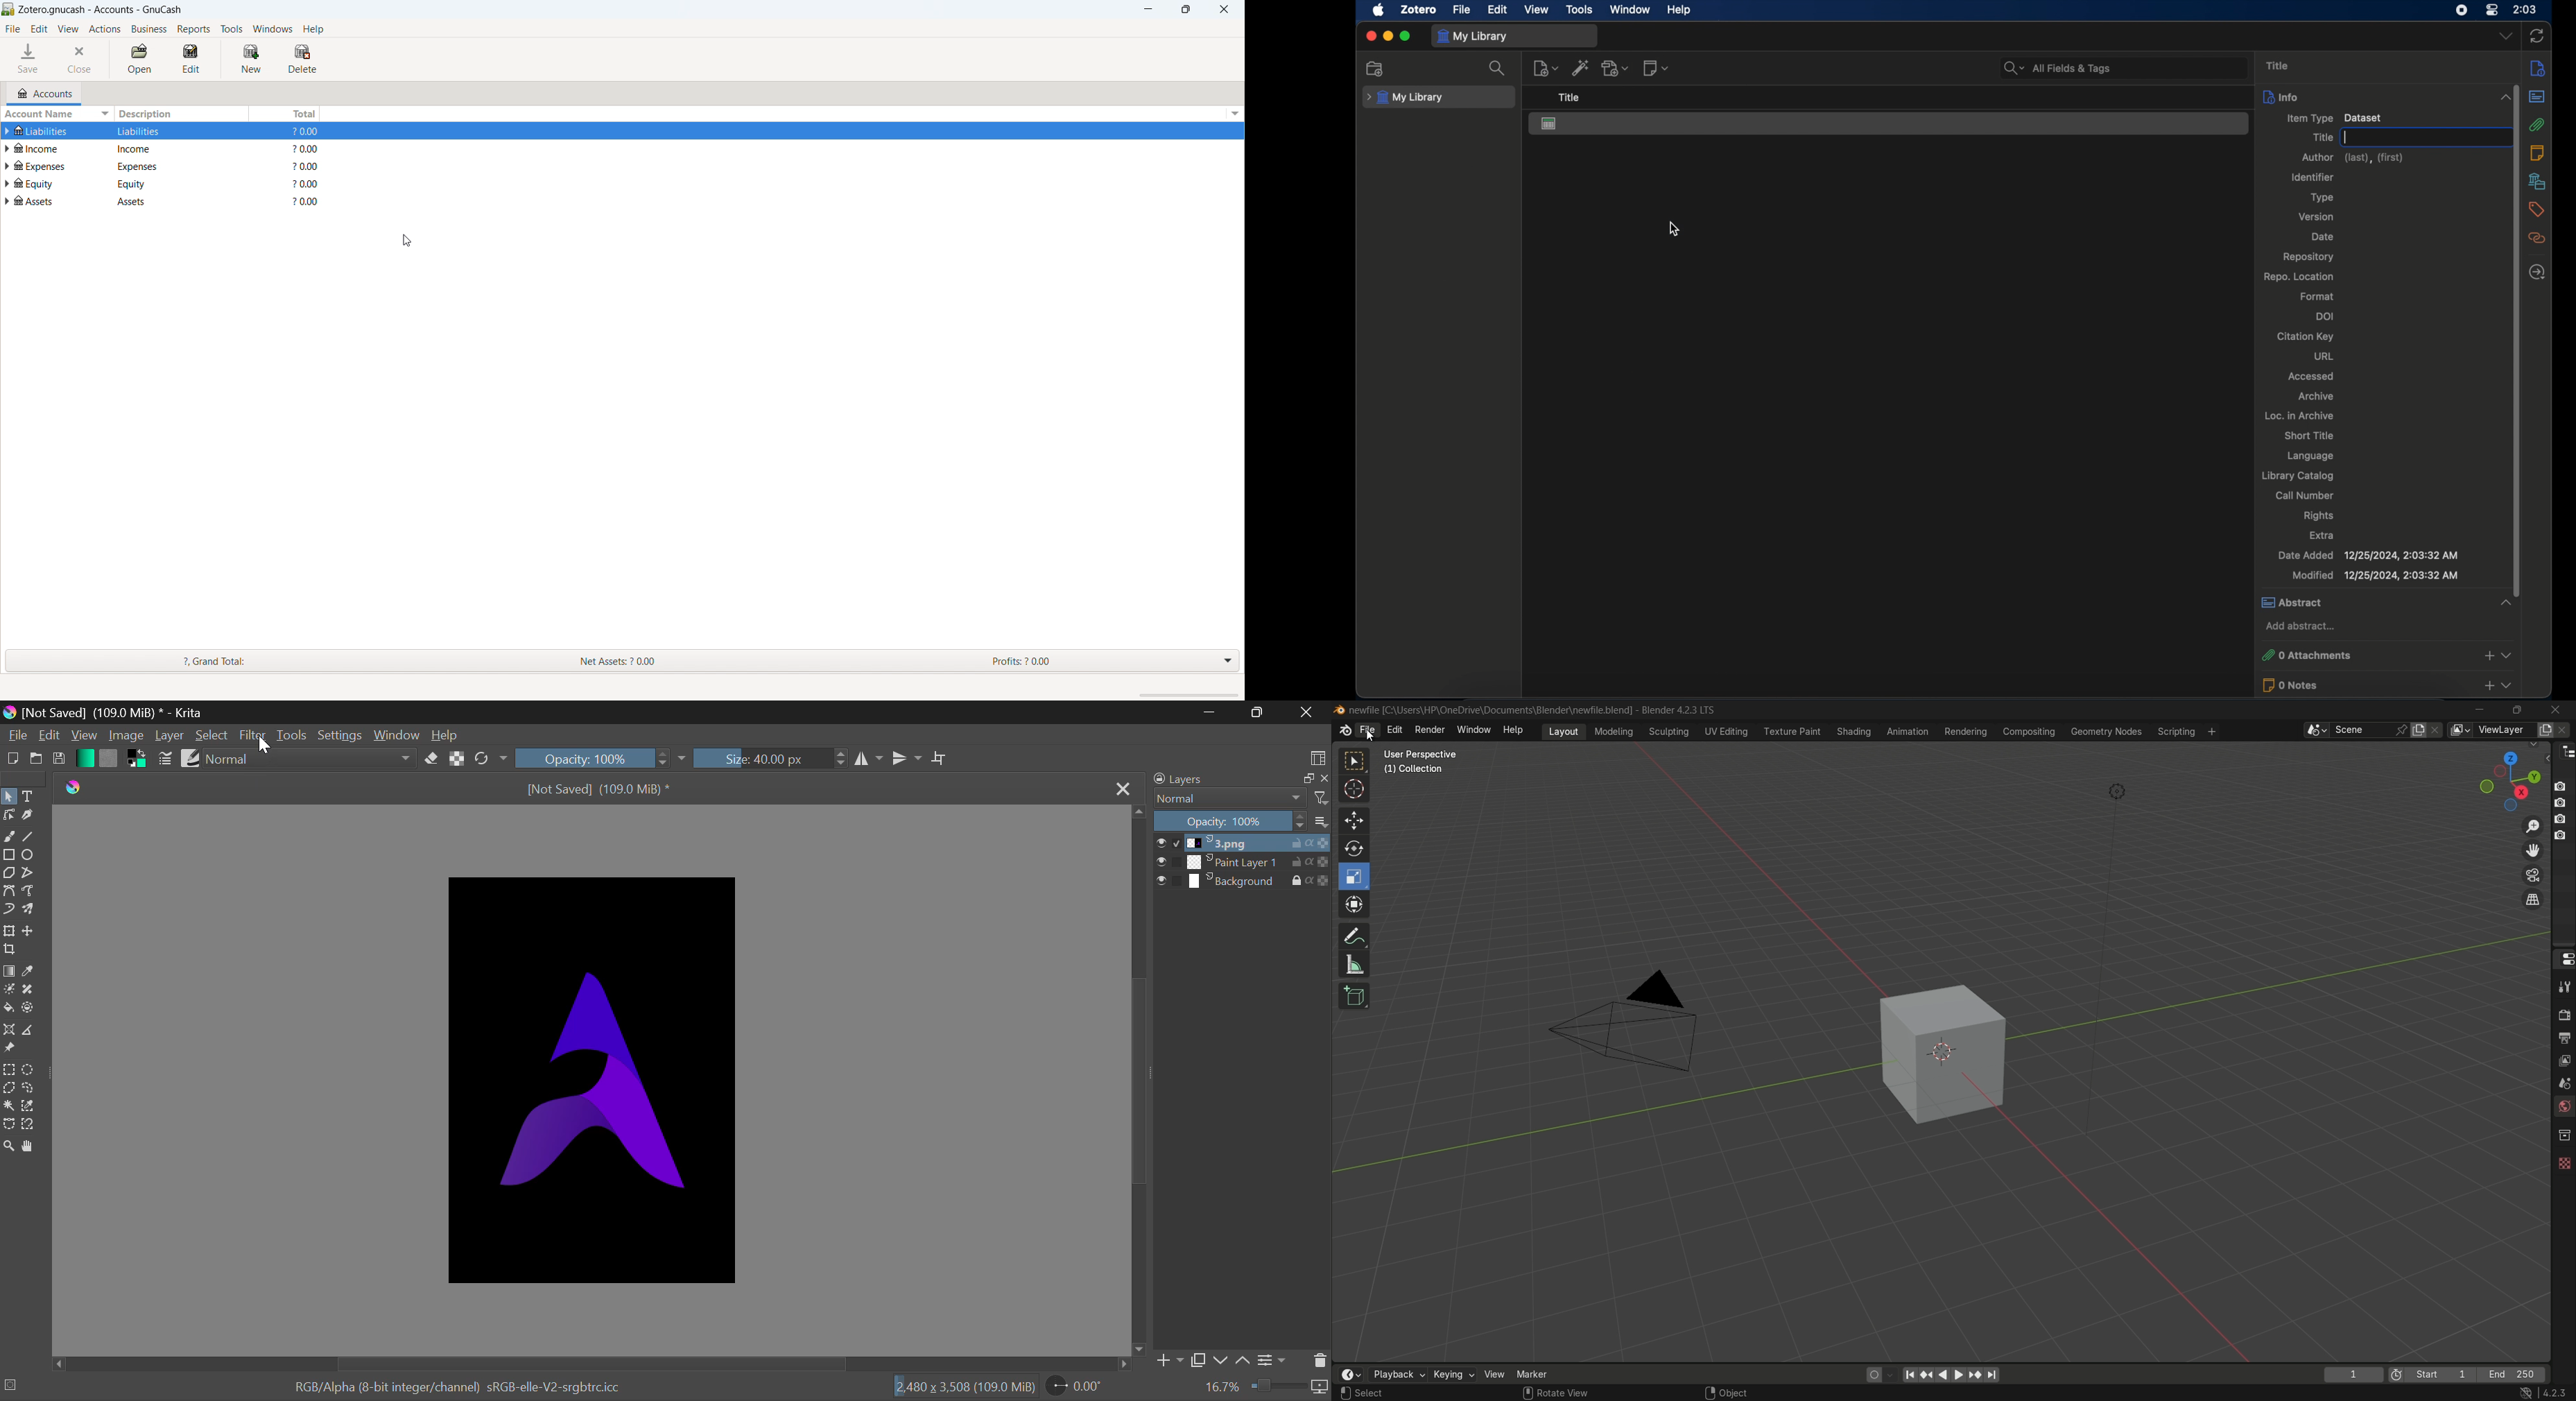 This screenshot has height=1428, width=2576. I want to click on modified, so click(2375, 575).